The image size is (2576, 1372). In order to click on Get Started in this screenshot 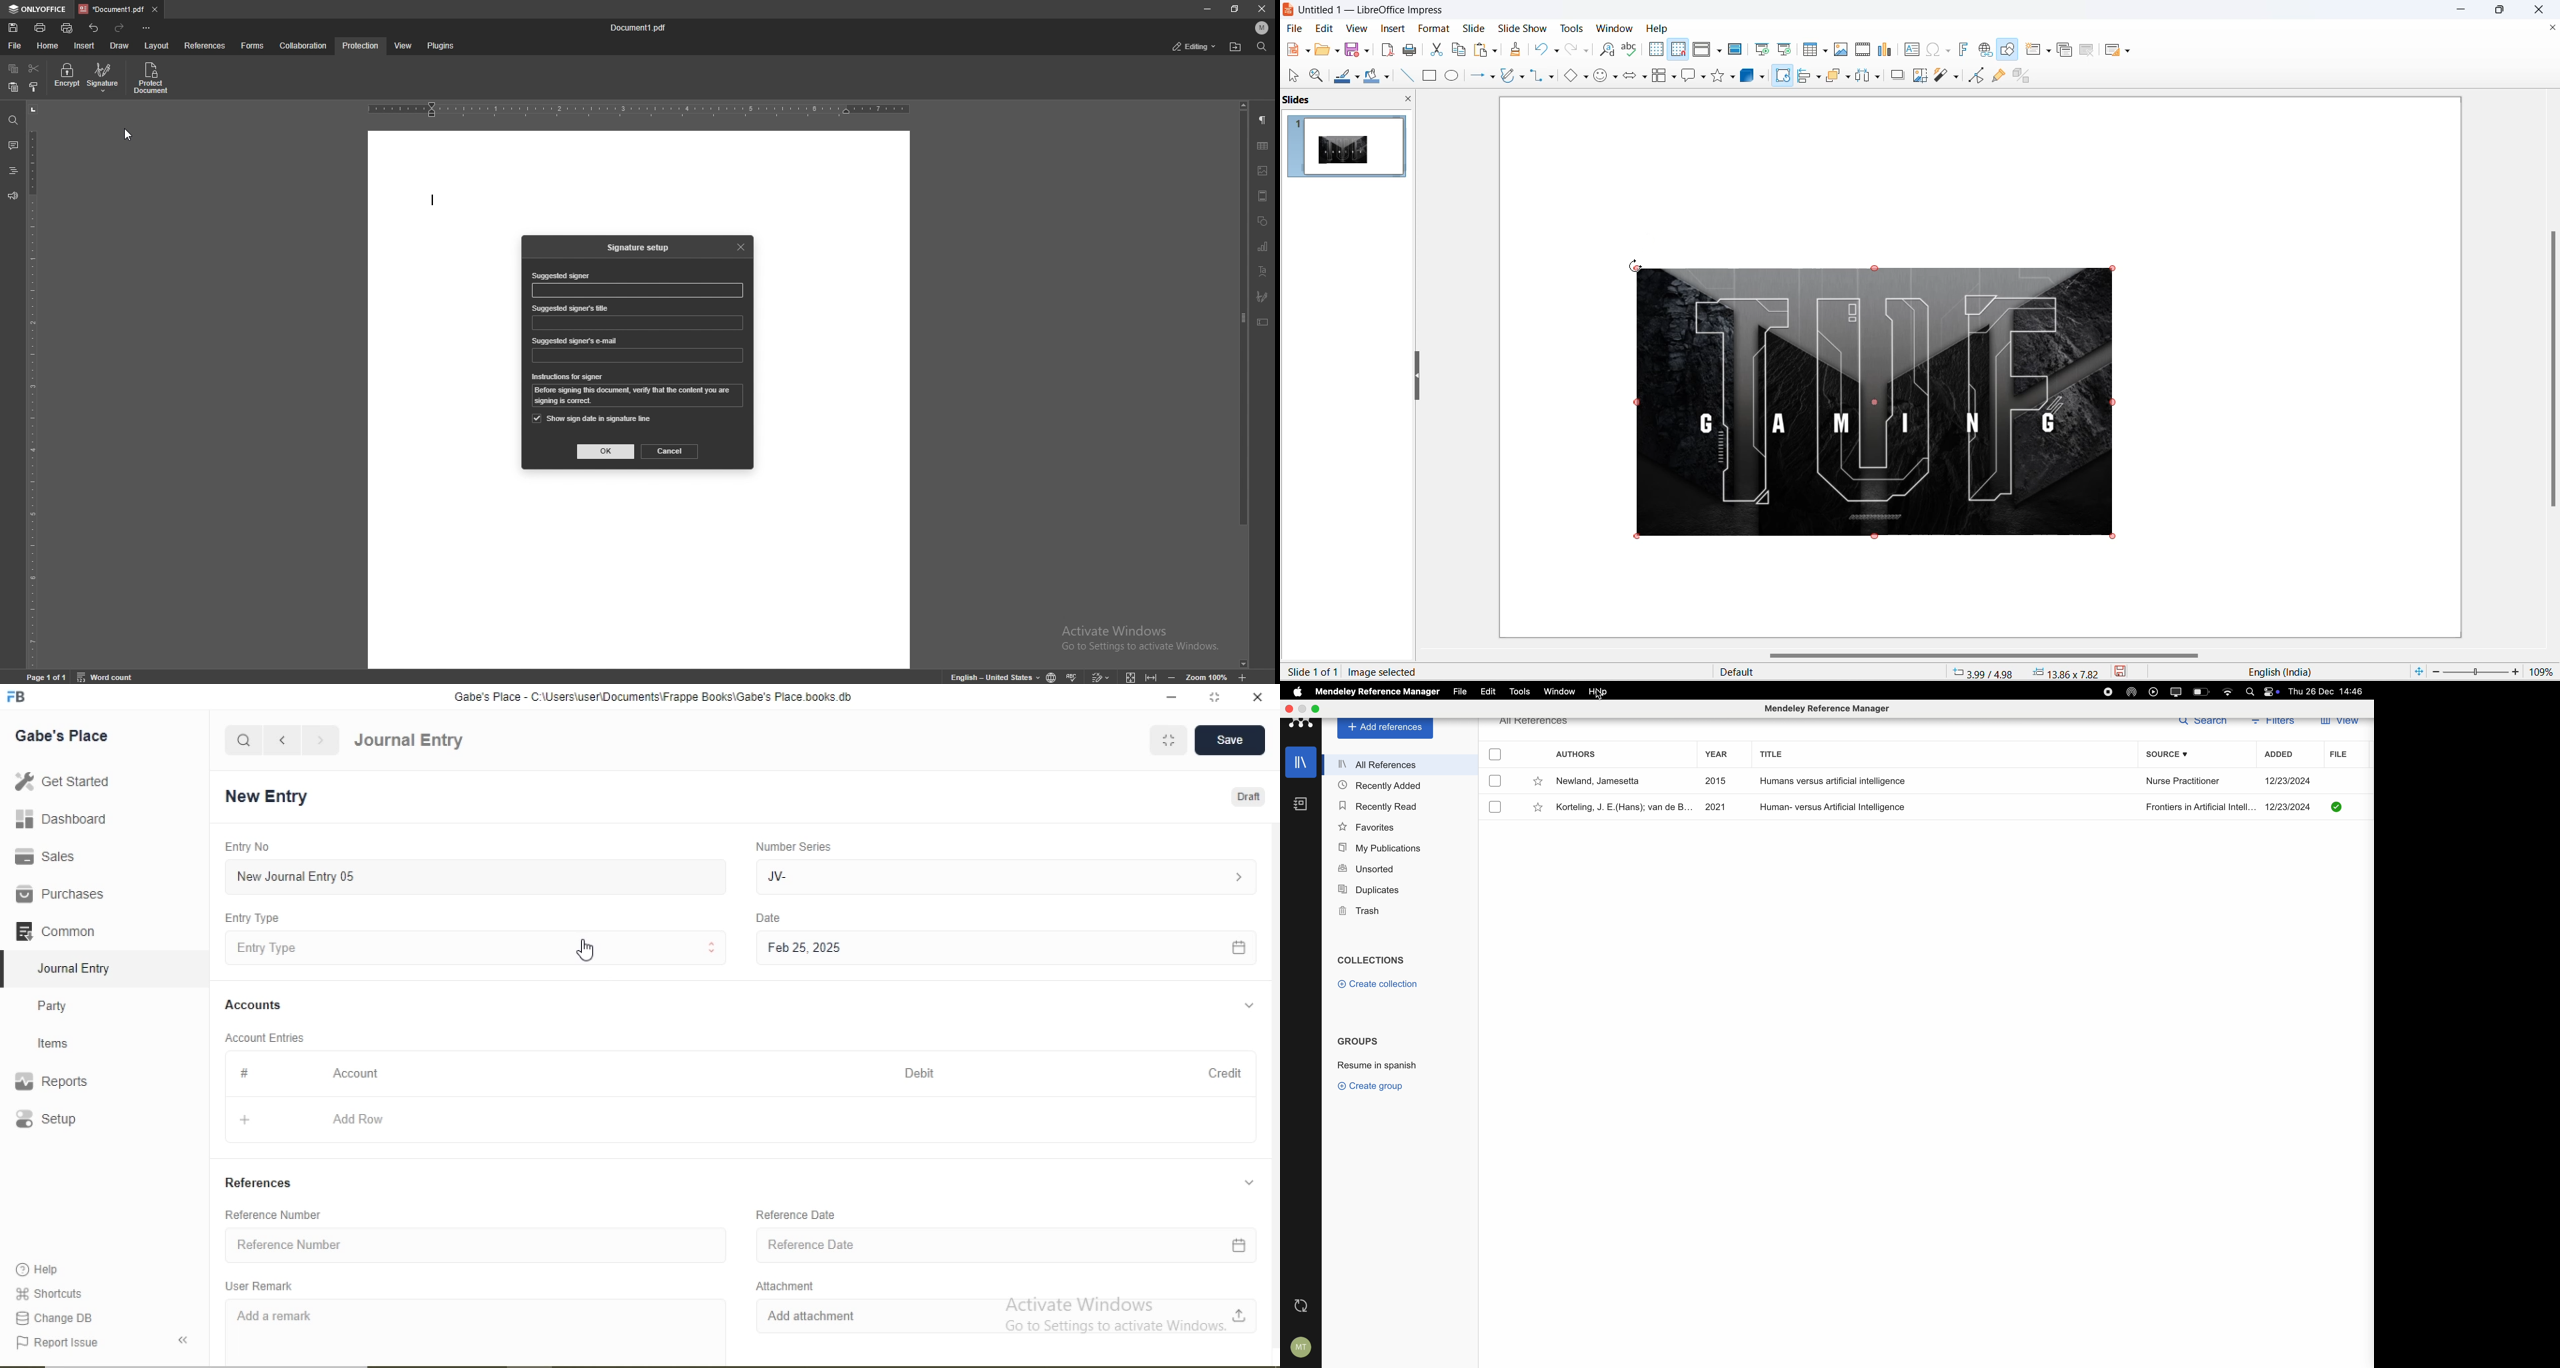, I will do `click(60, 781)`.